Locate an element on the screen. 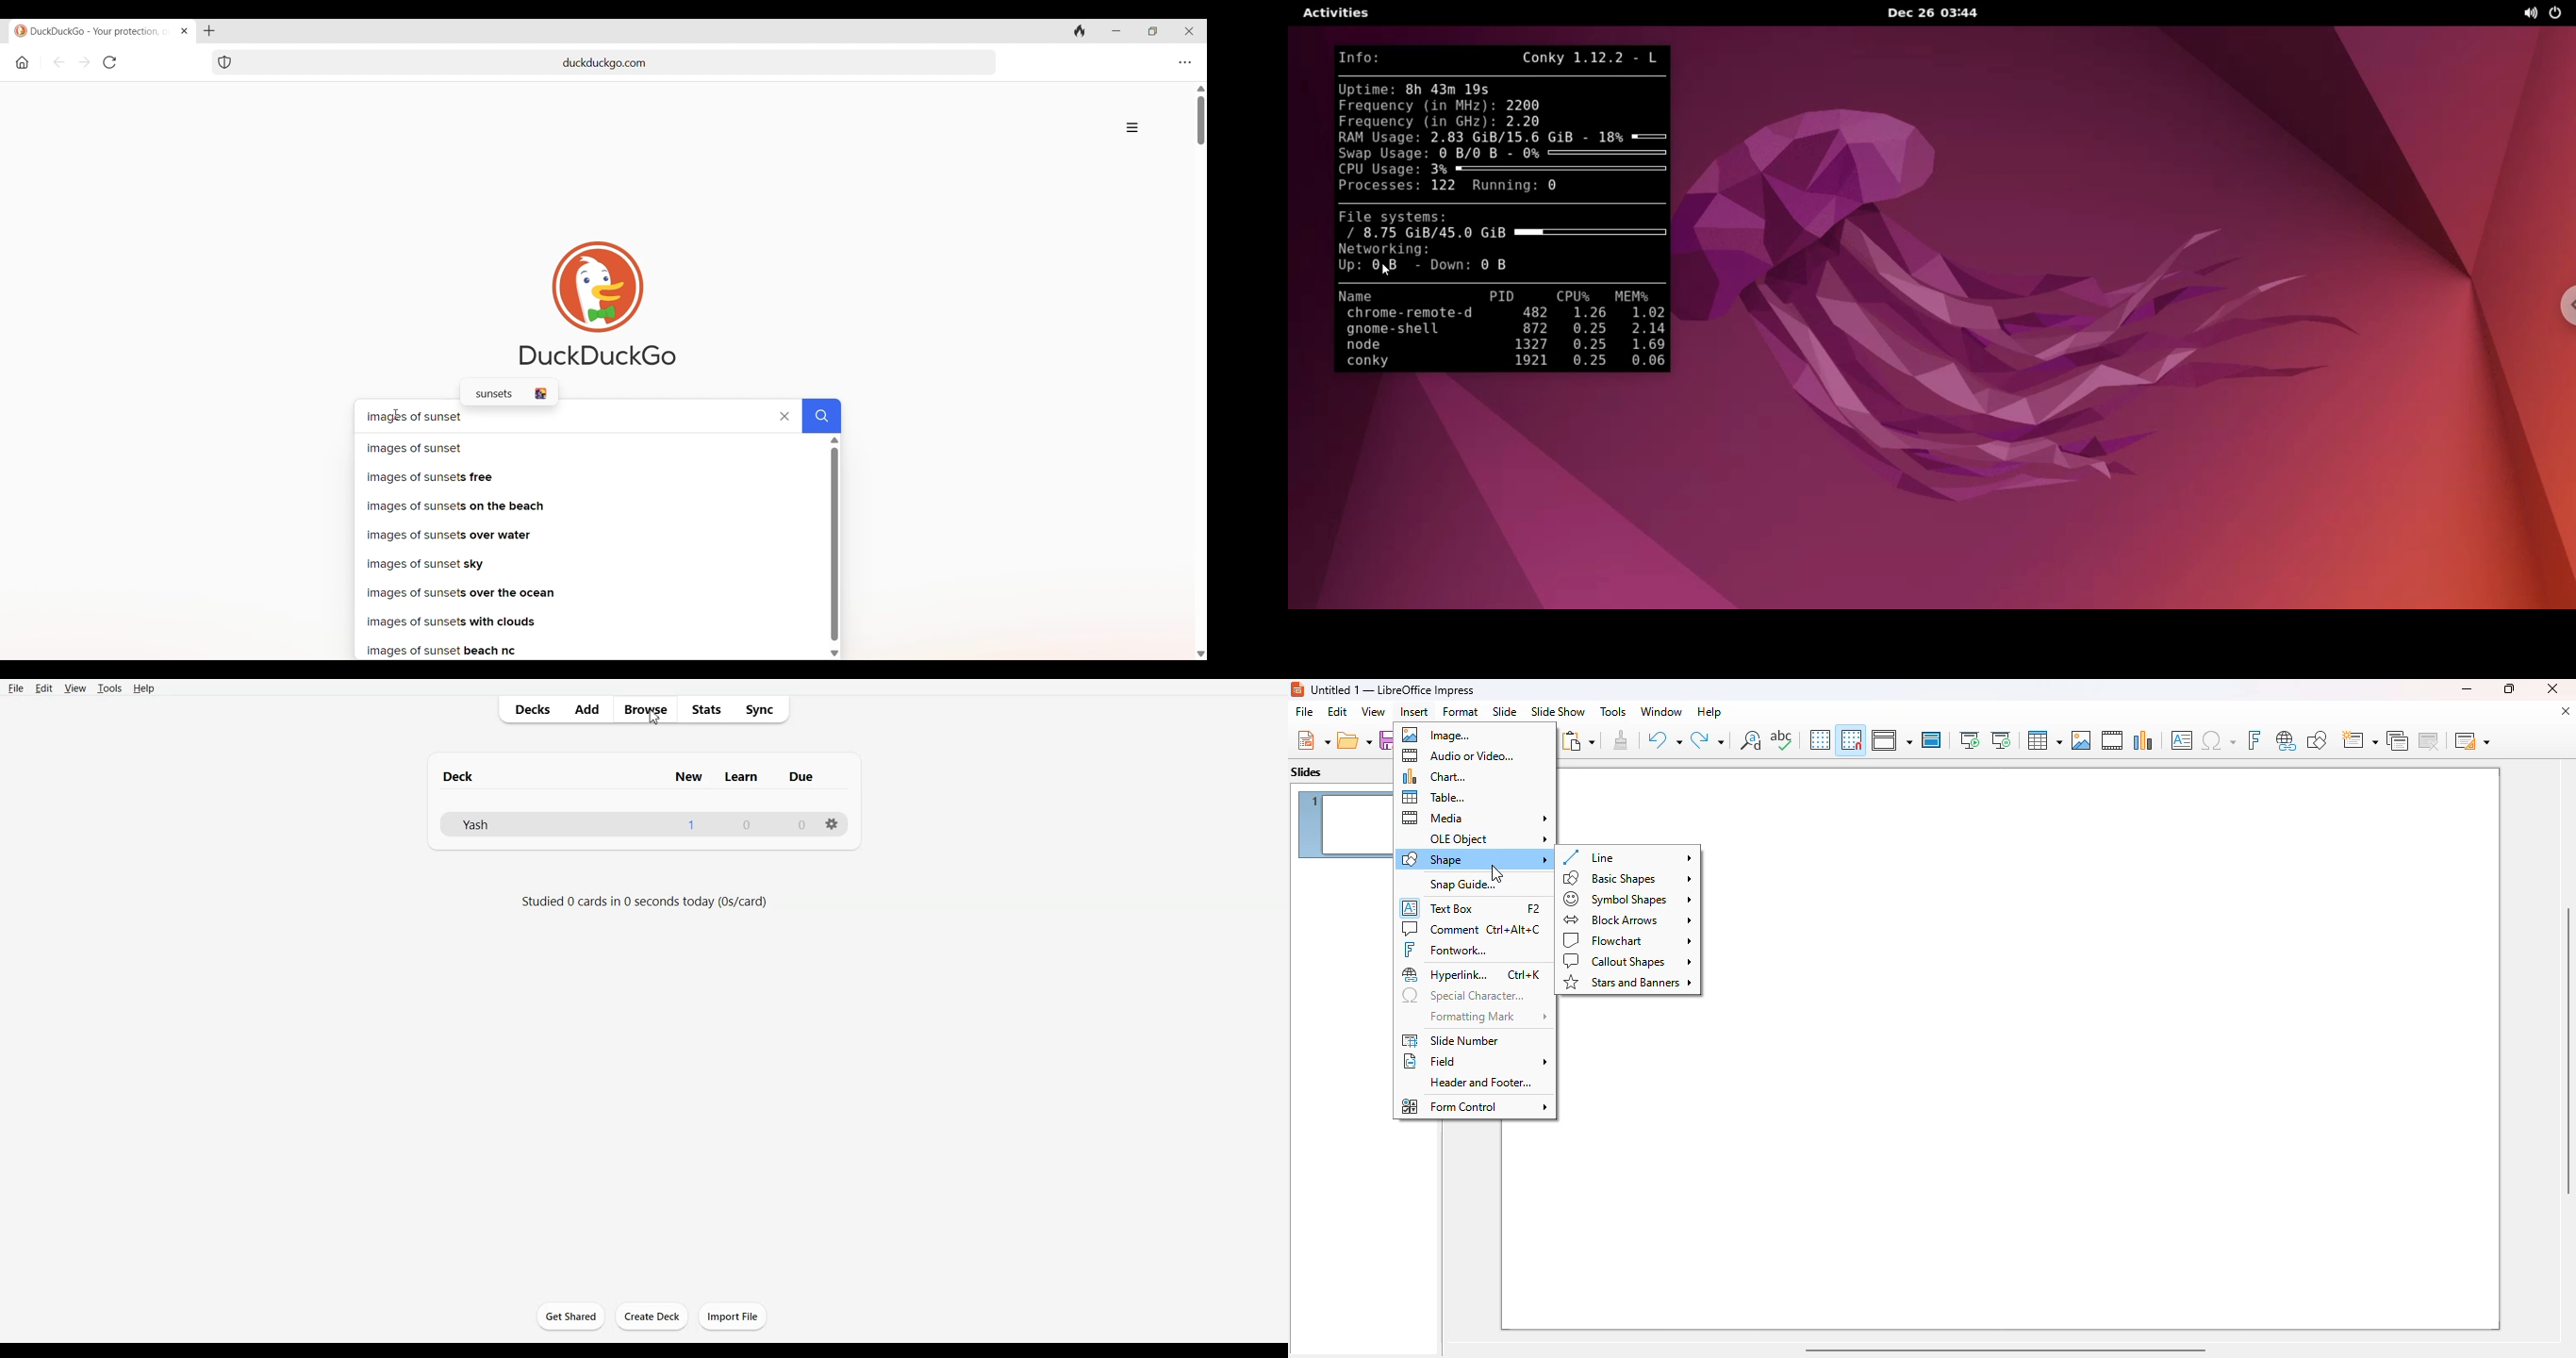 The width and height of the screenshot is (2576, 1372). display grid is located at coordinates (1819, 739).